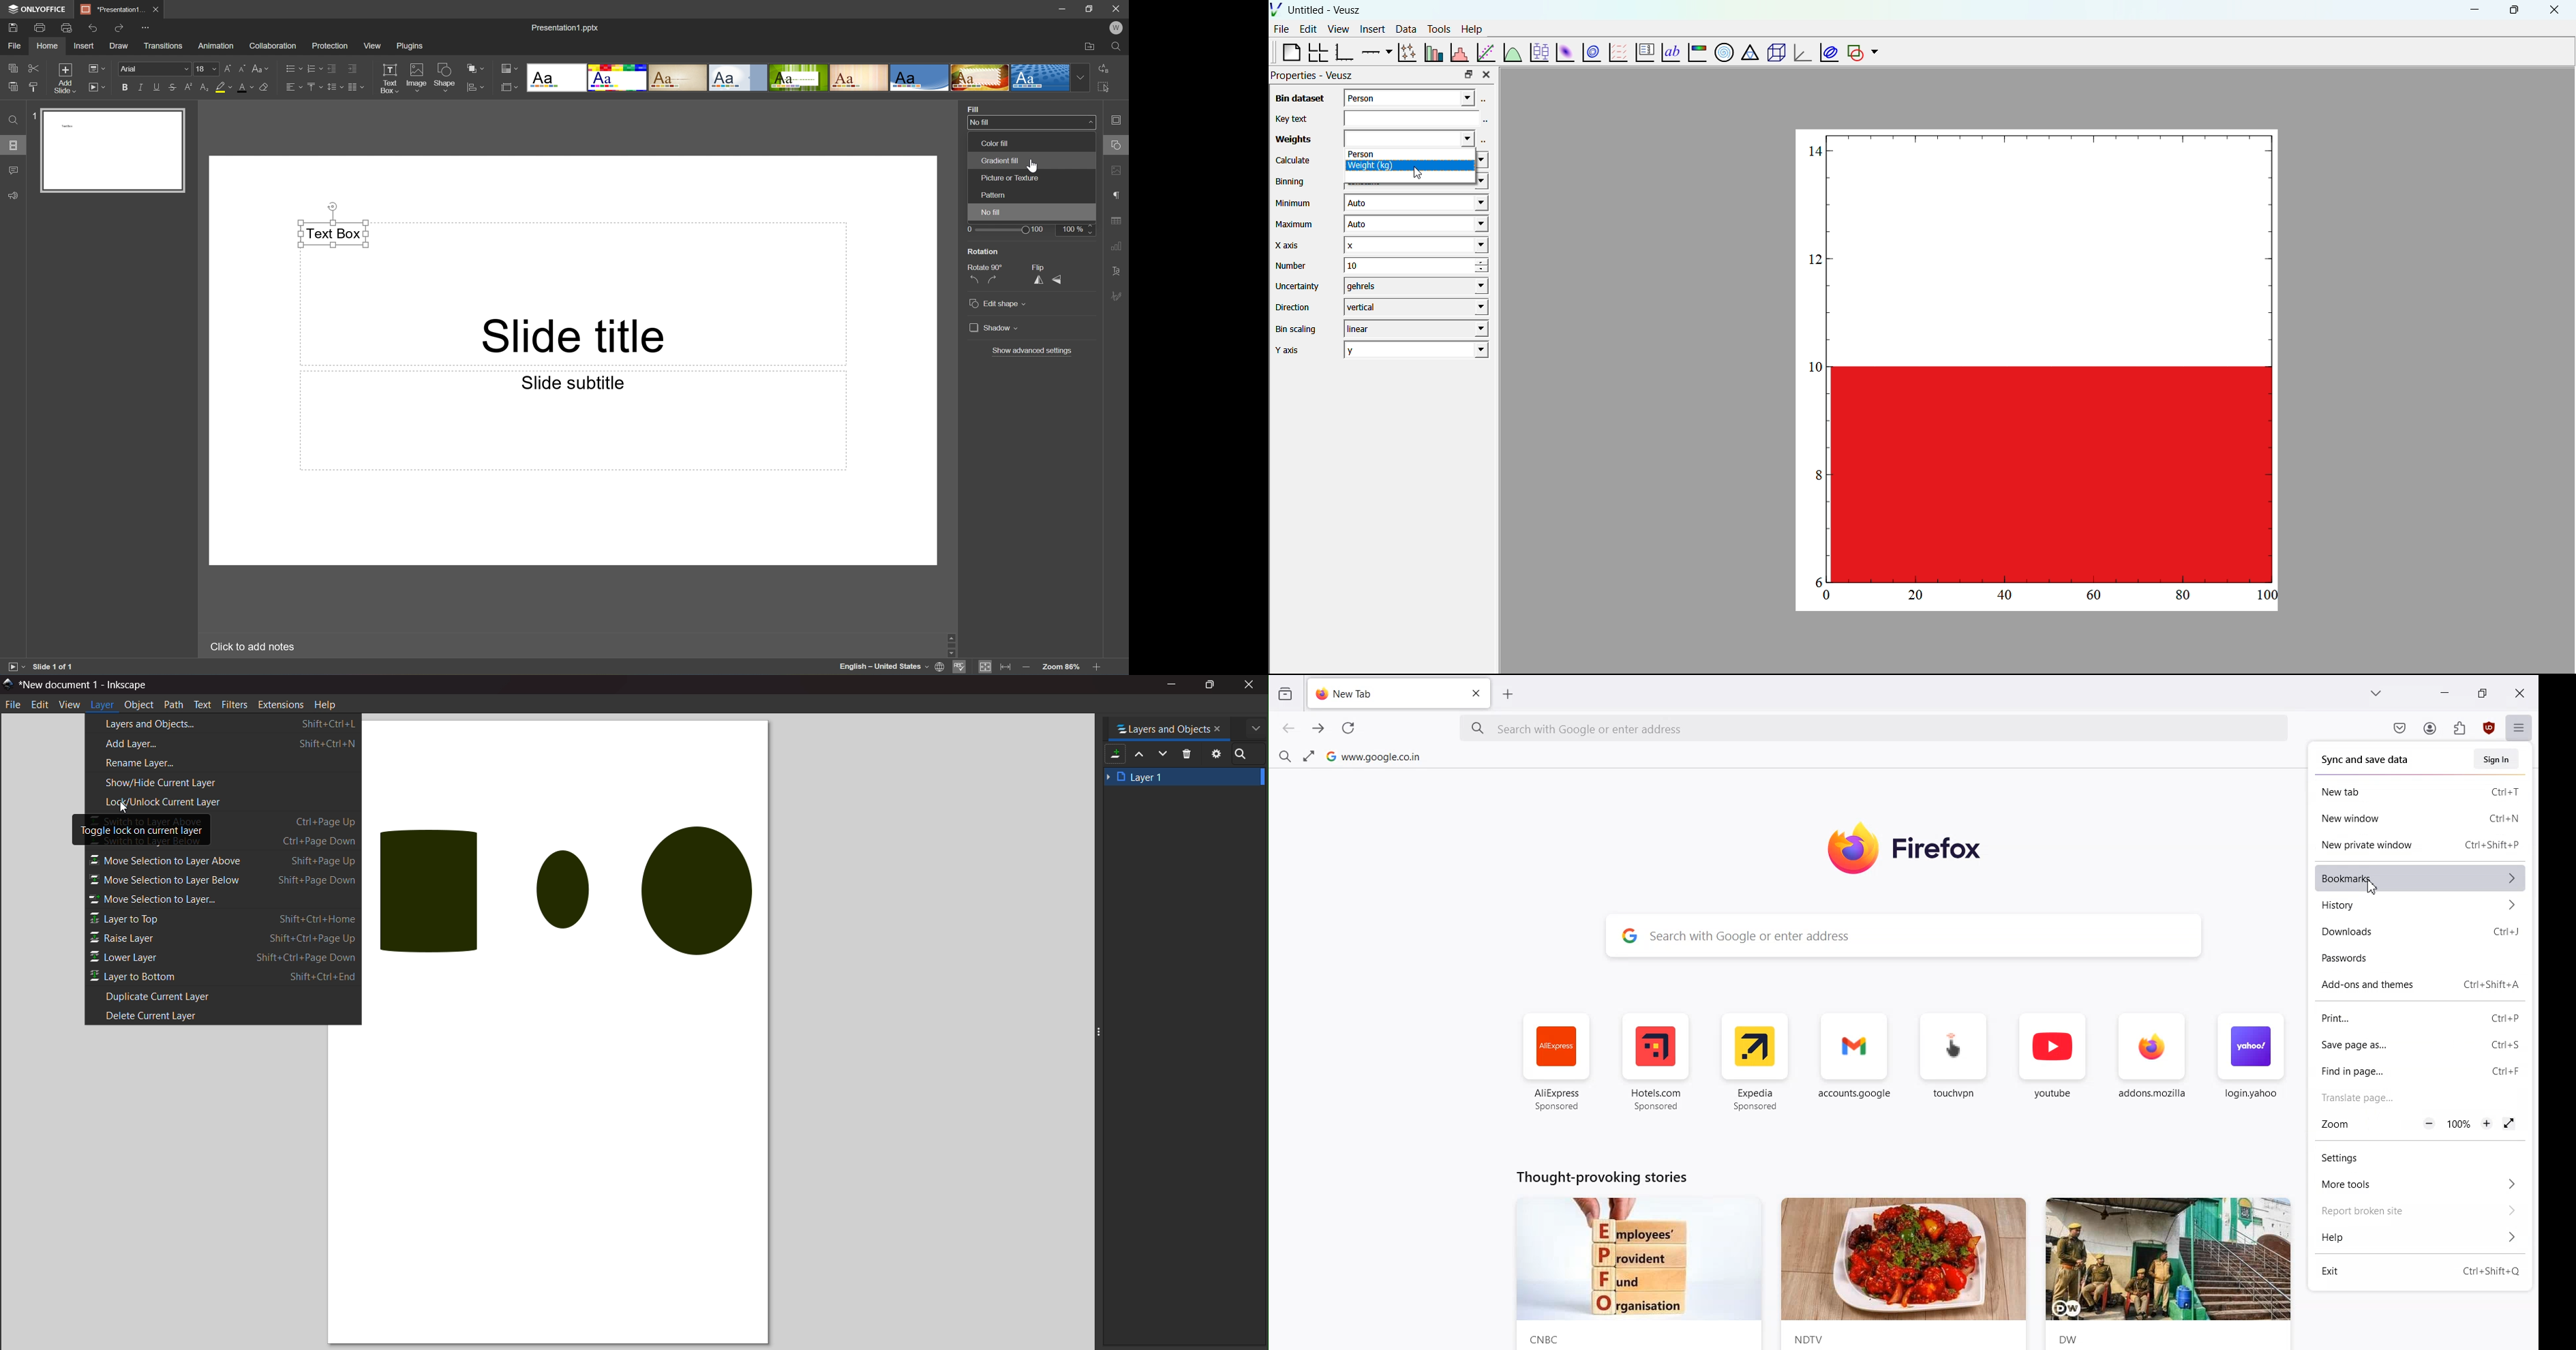 This screenshot has width=2576, height=1372. What do you see at coordinates (1380, 694) in the screenshot?
I see `New Tab` at bounding box center [1380, 694].